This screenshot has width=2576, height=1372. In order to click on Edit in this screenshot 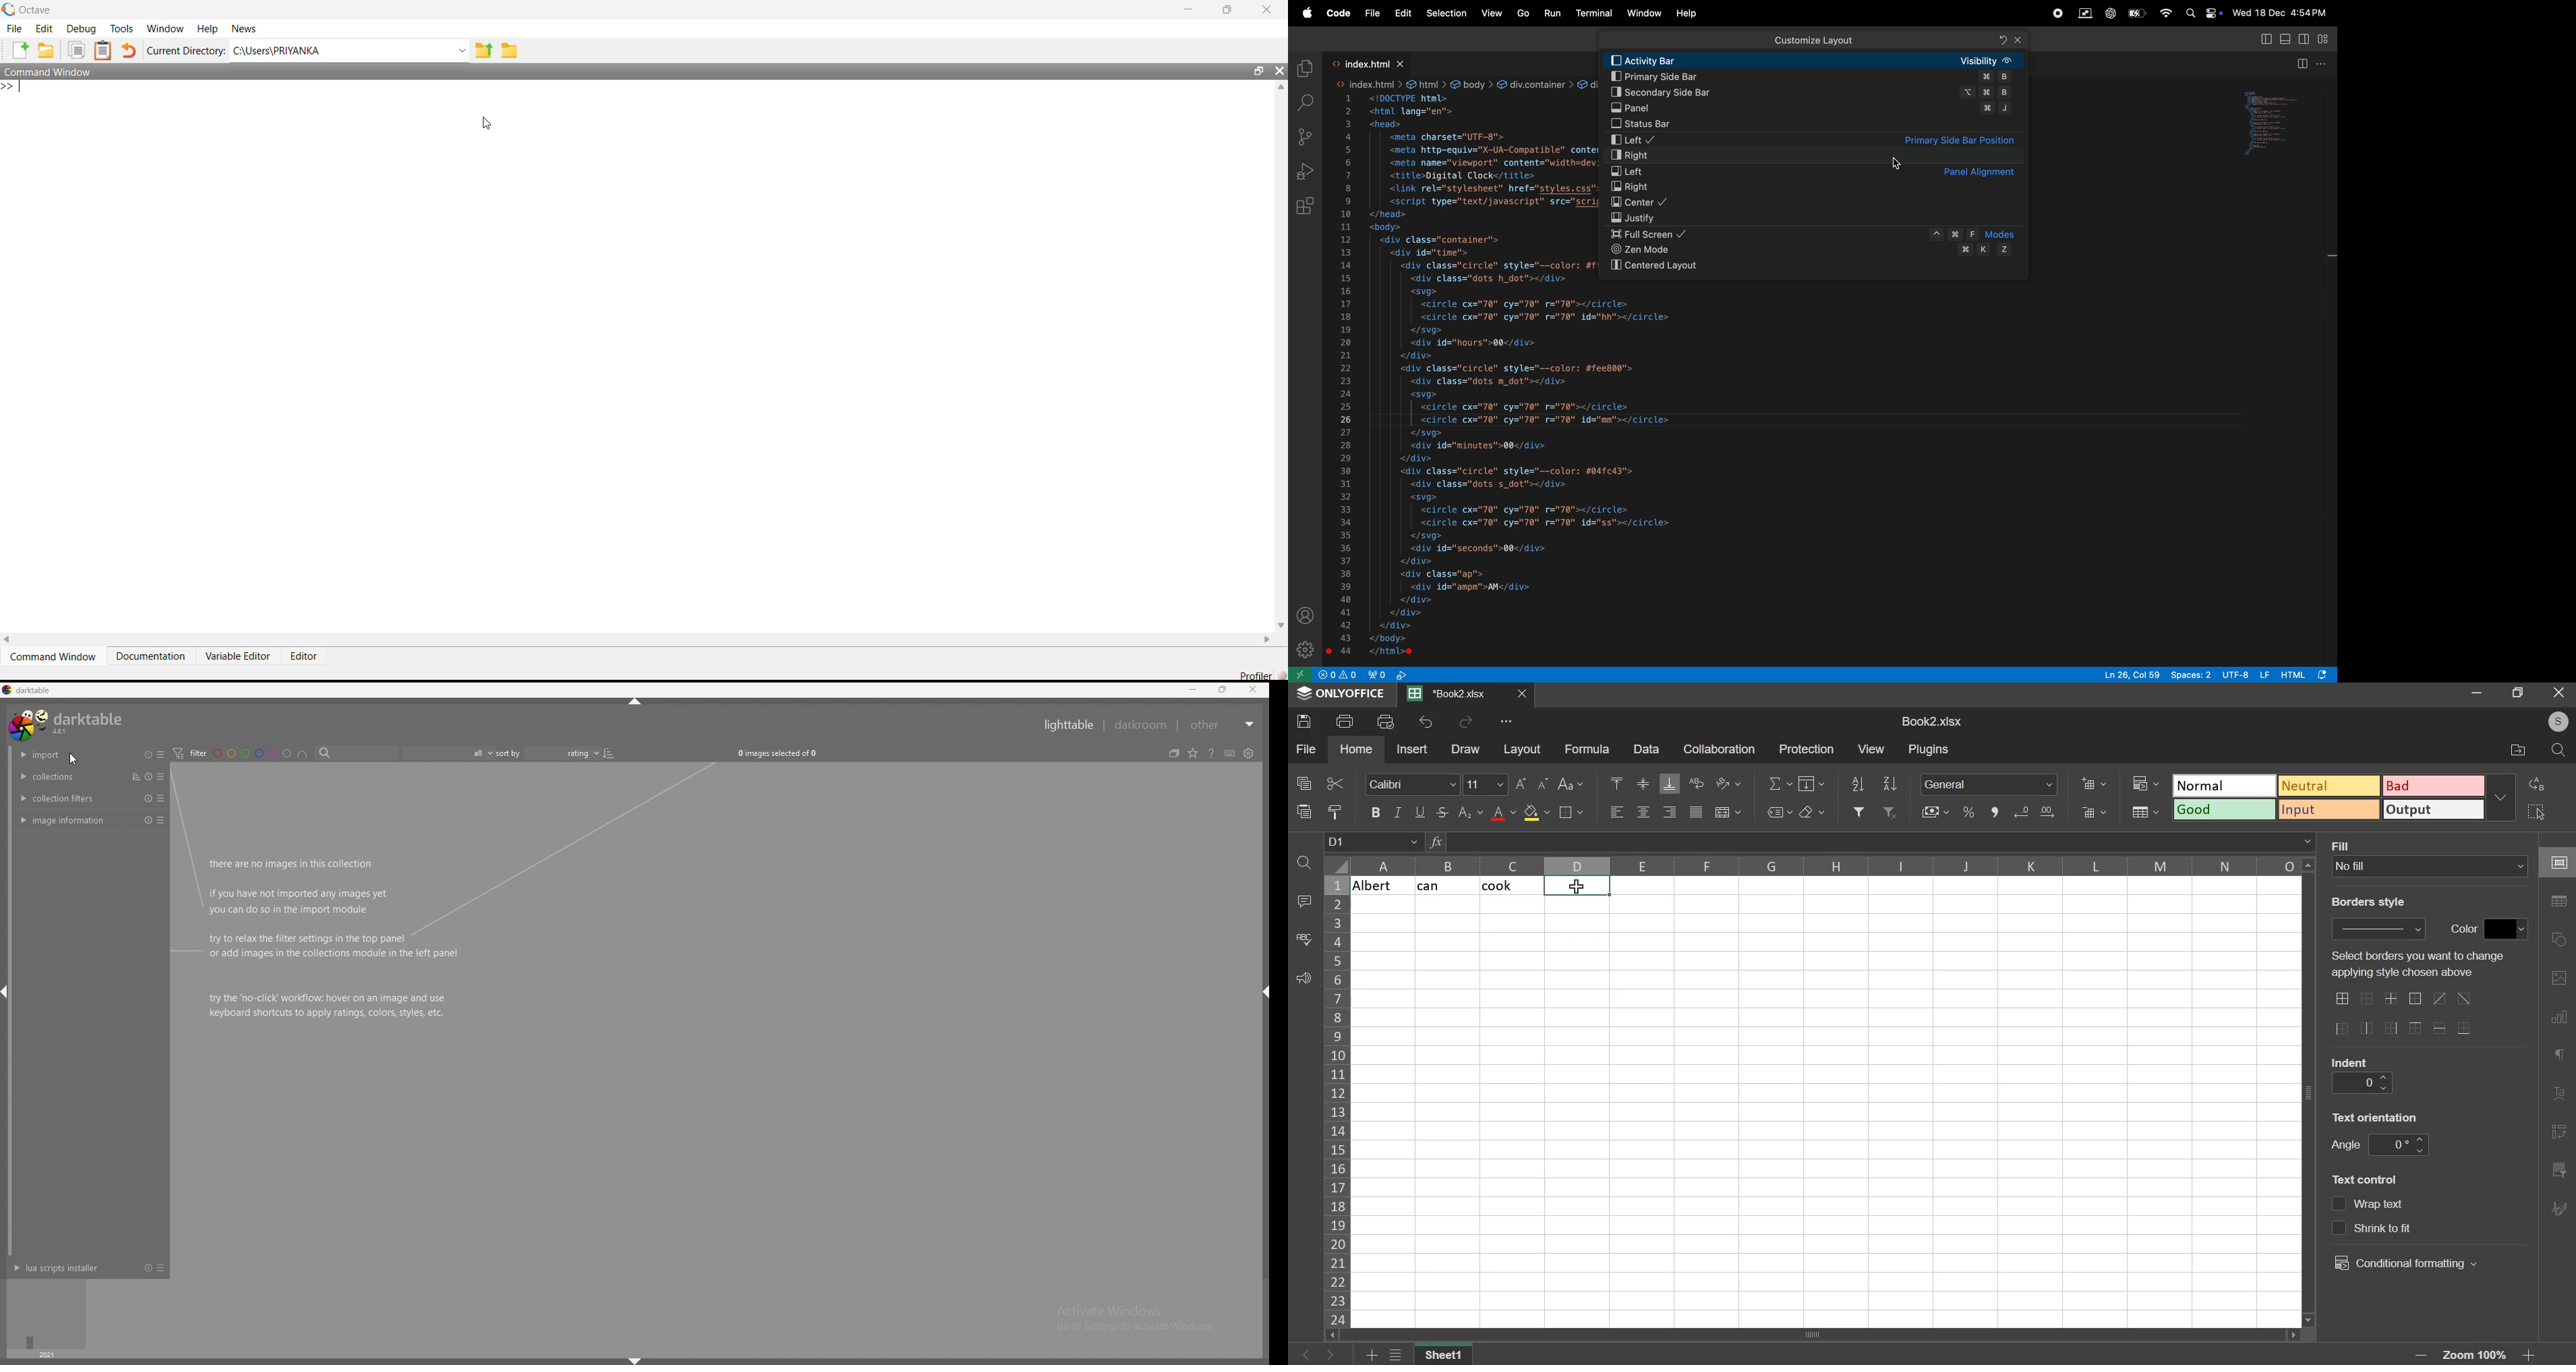, I will do `click(1403, 14)`.